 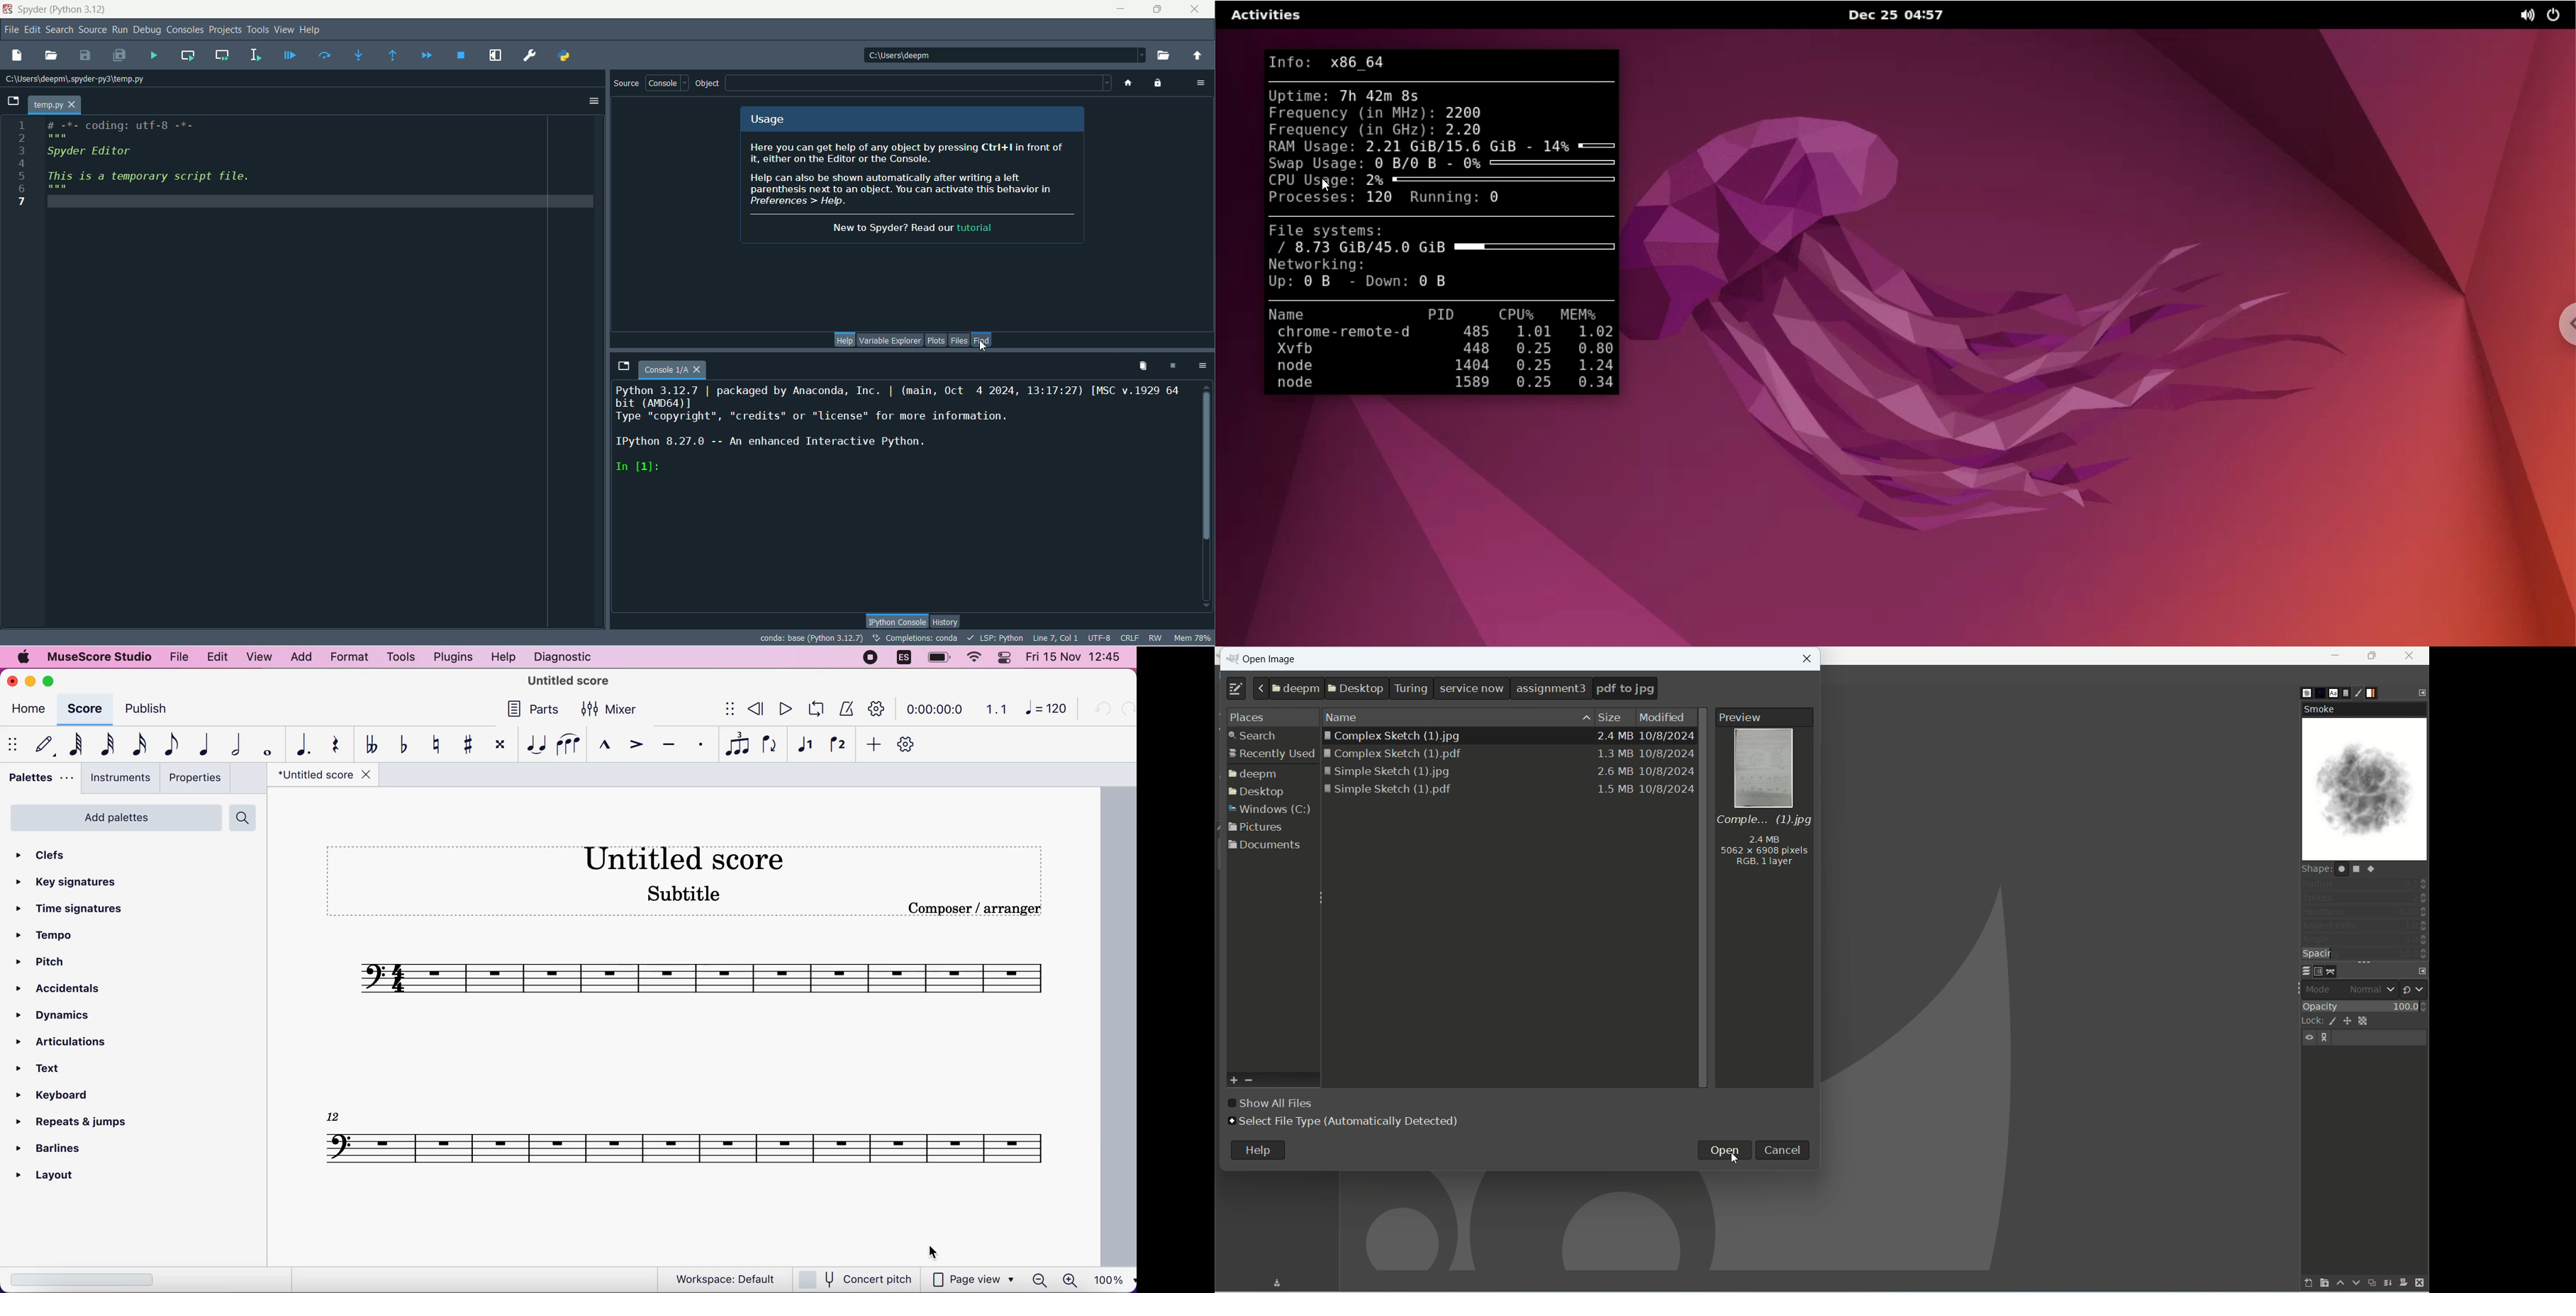 What do you see at coordinates (367, 743) in the screenshot?
I see `toggle double flat` at bounding box center [367, 743].